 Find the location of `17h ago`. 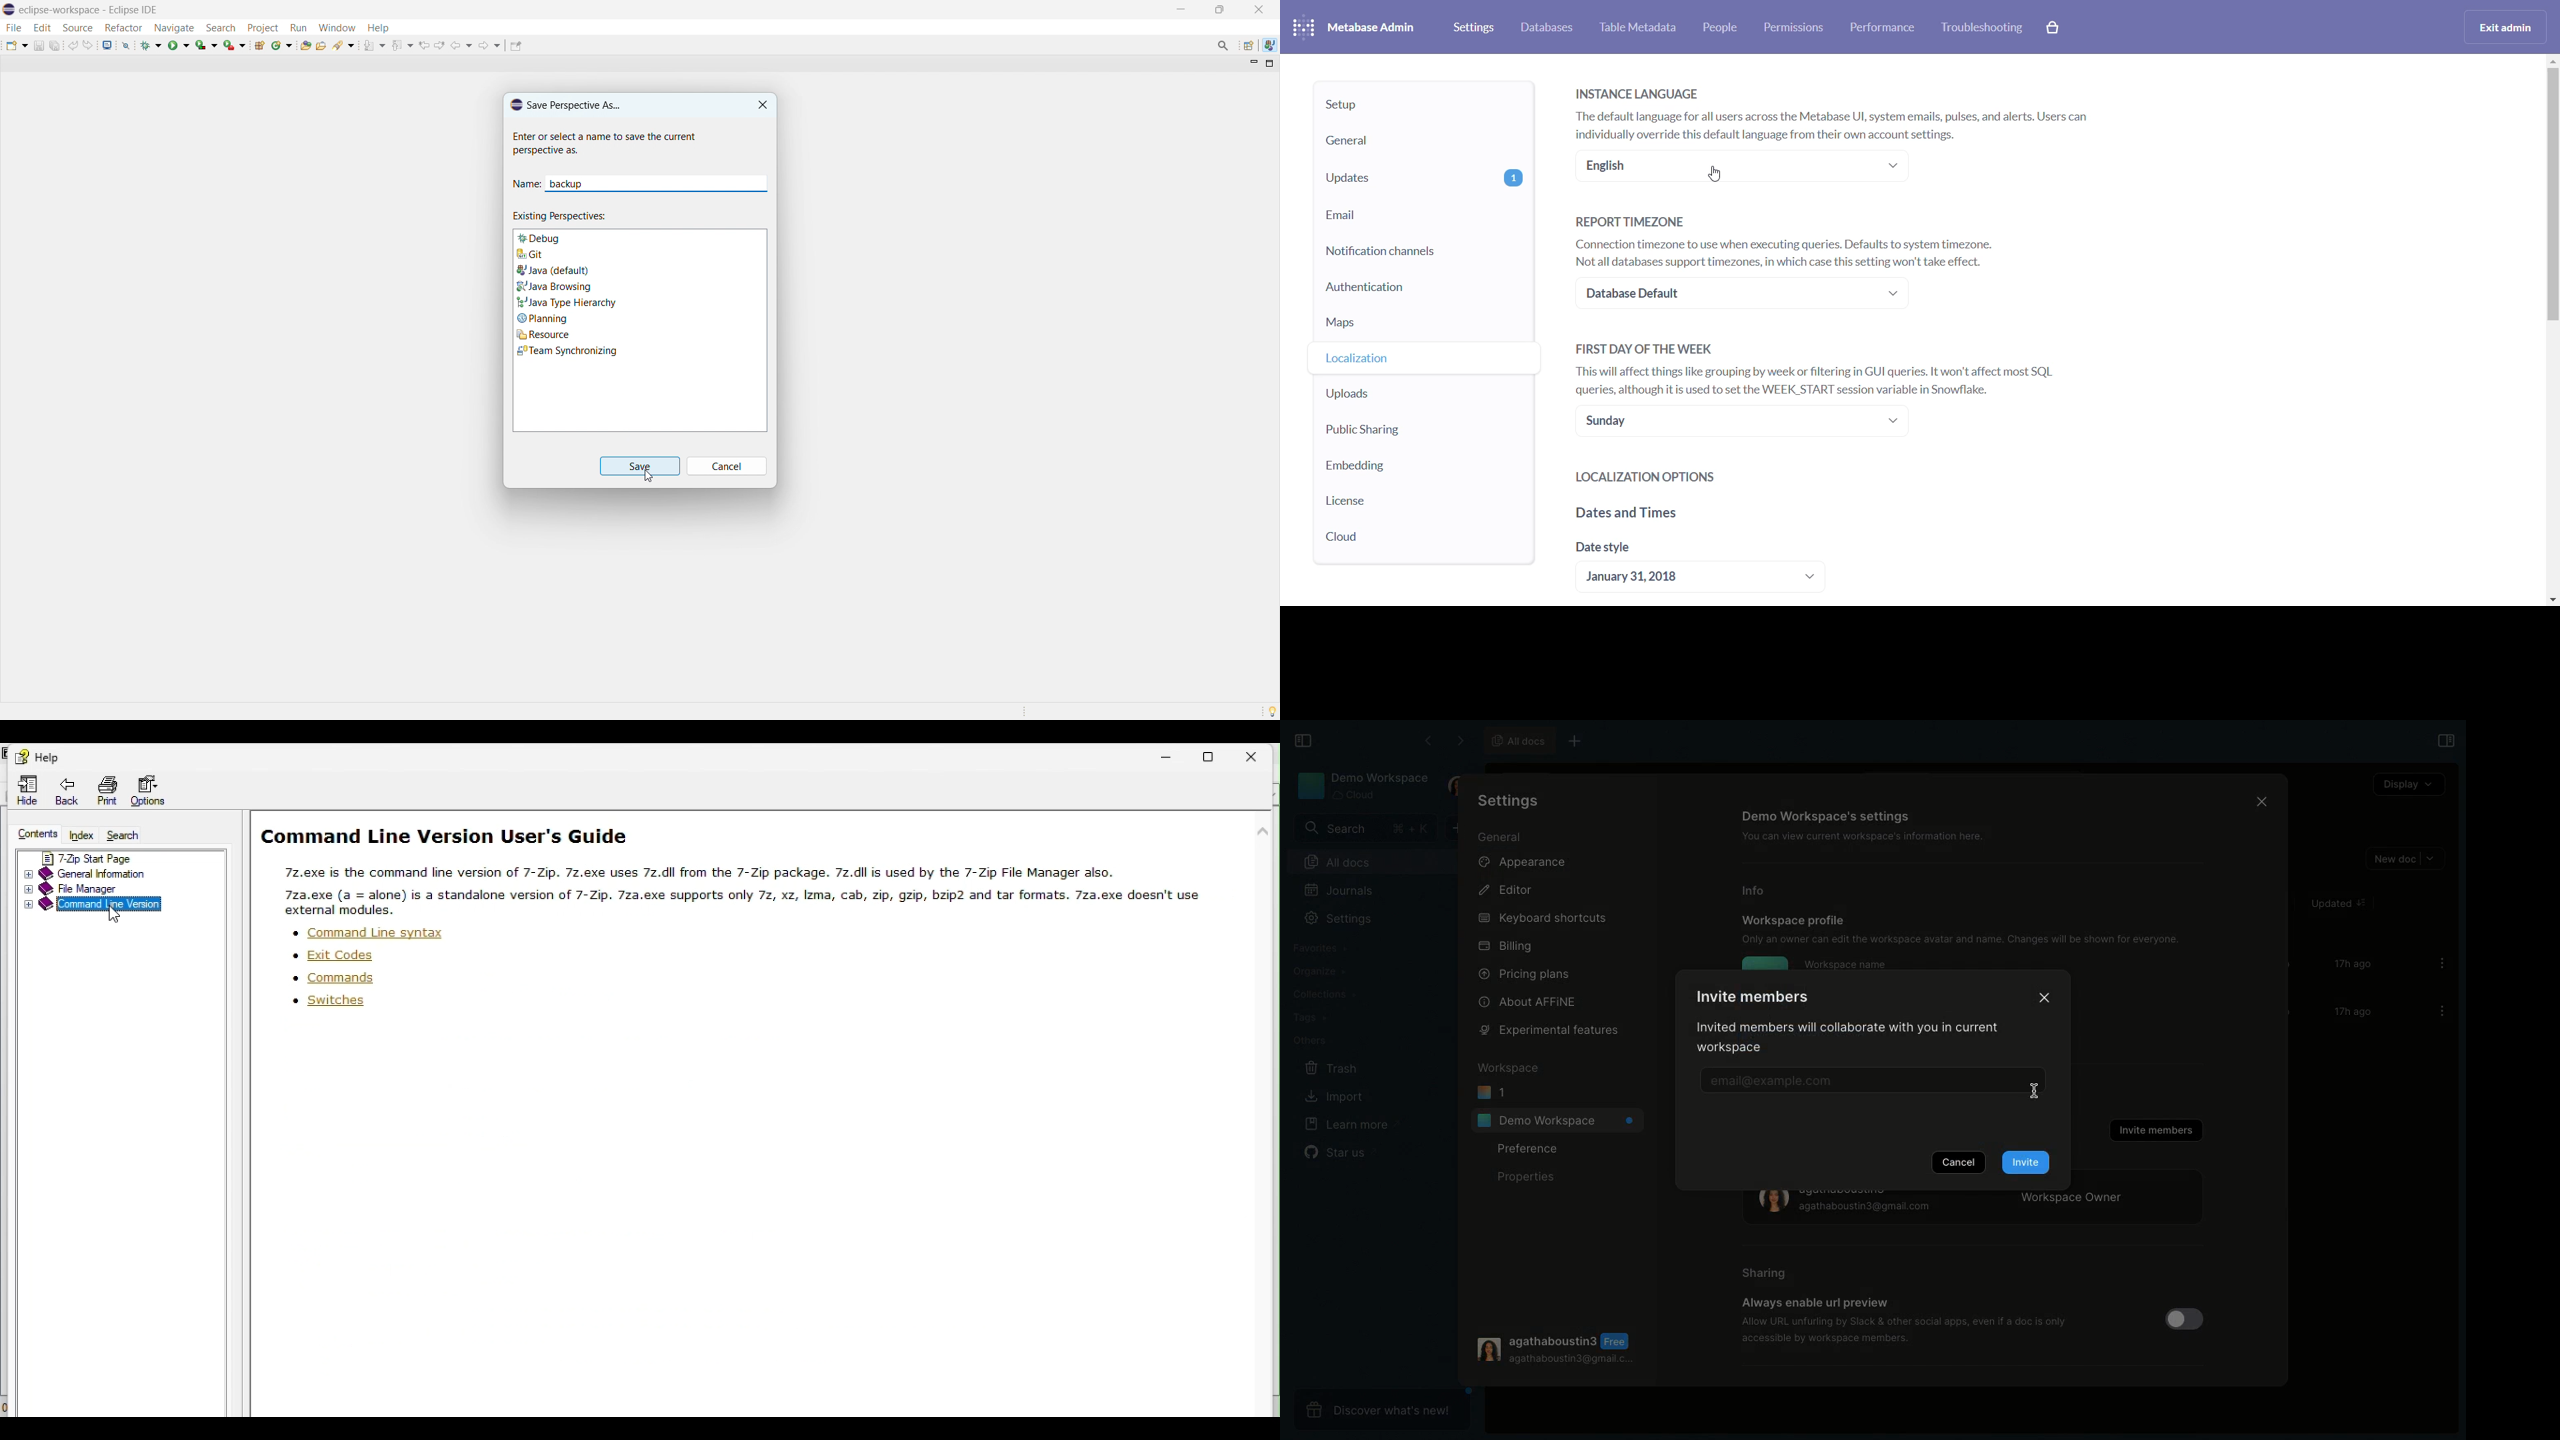

17h ago is located at coordinates (2349, 965).